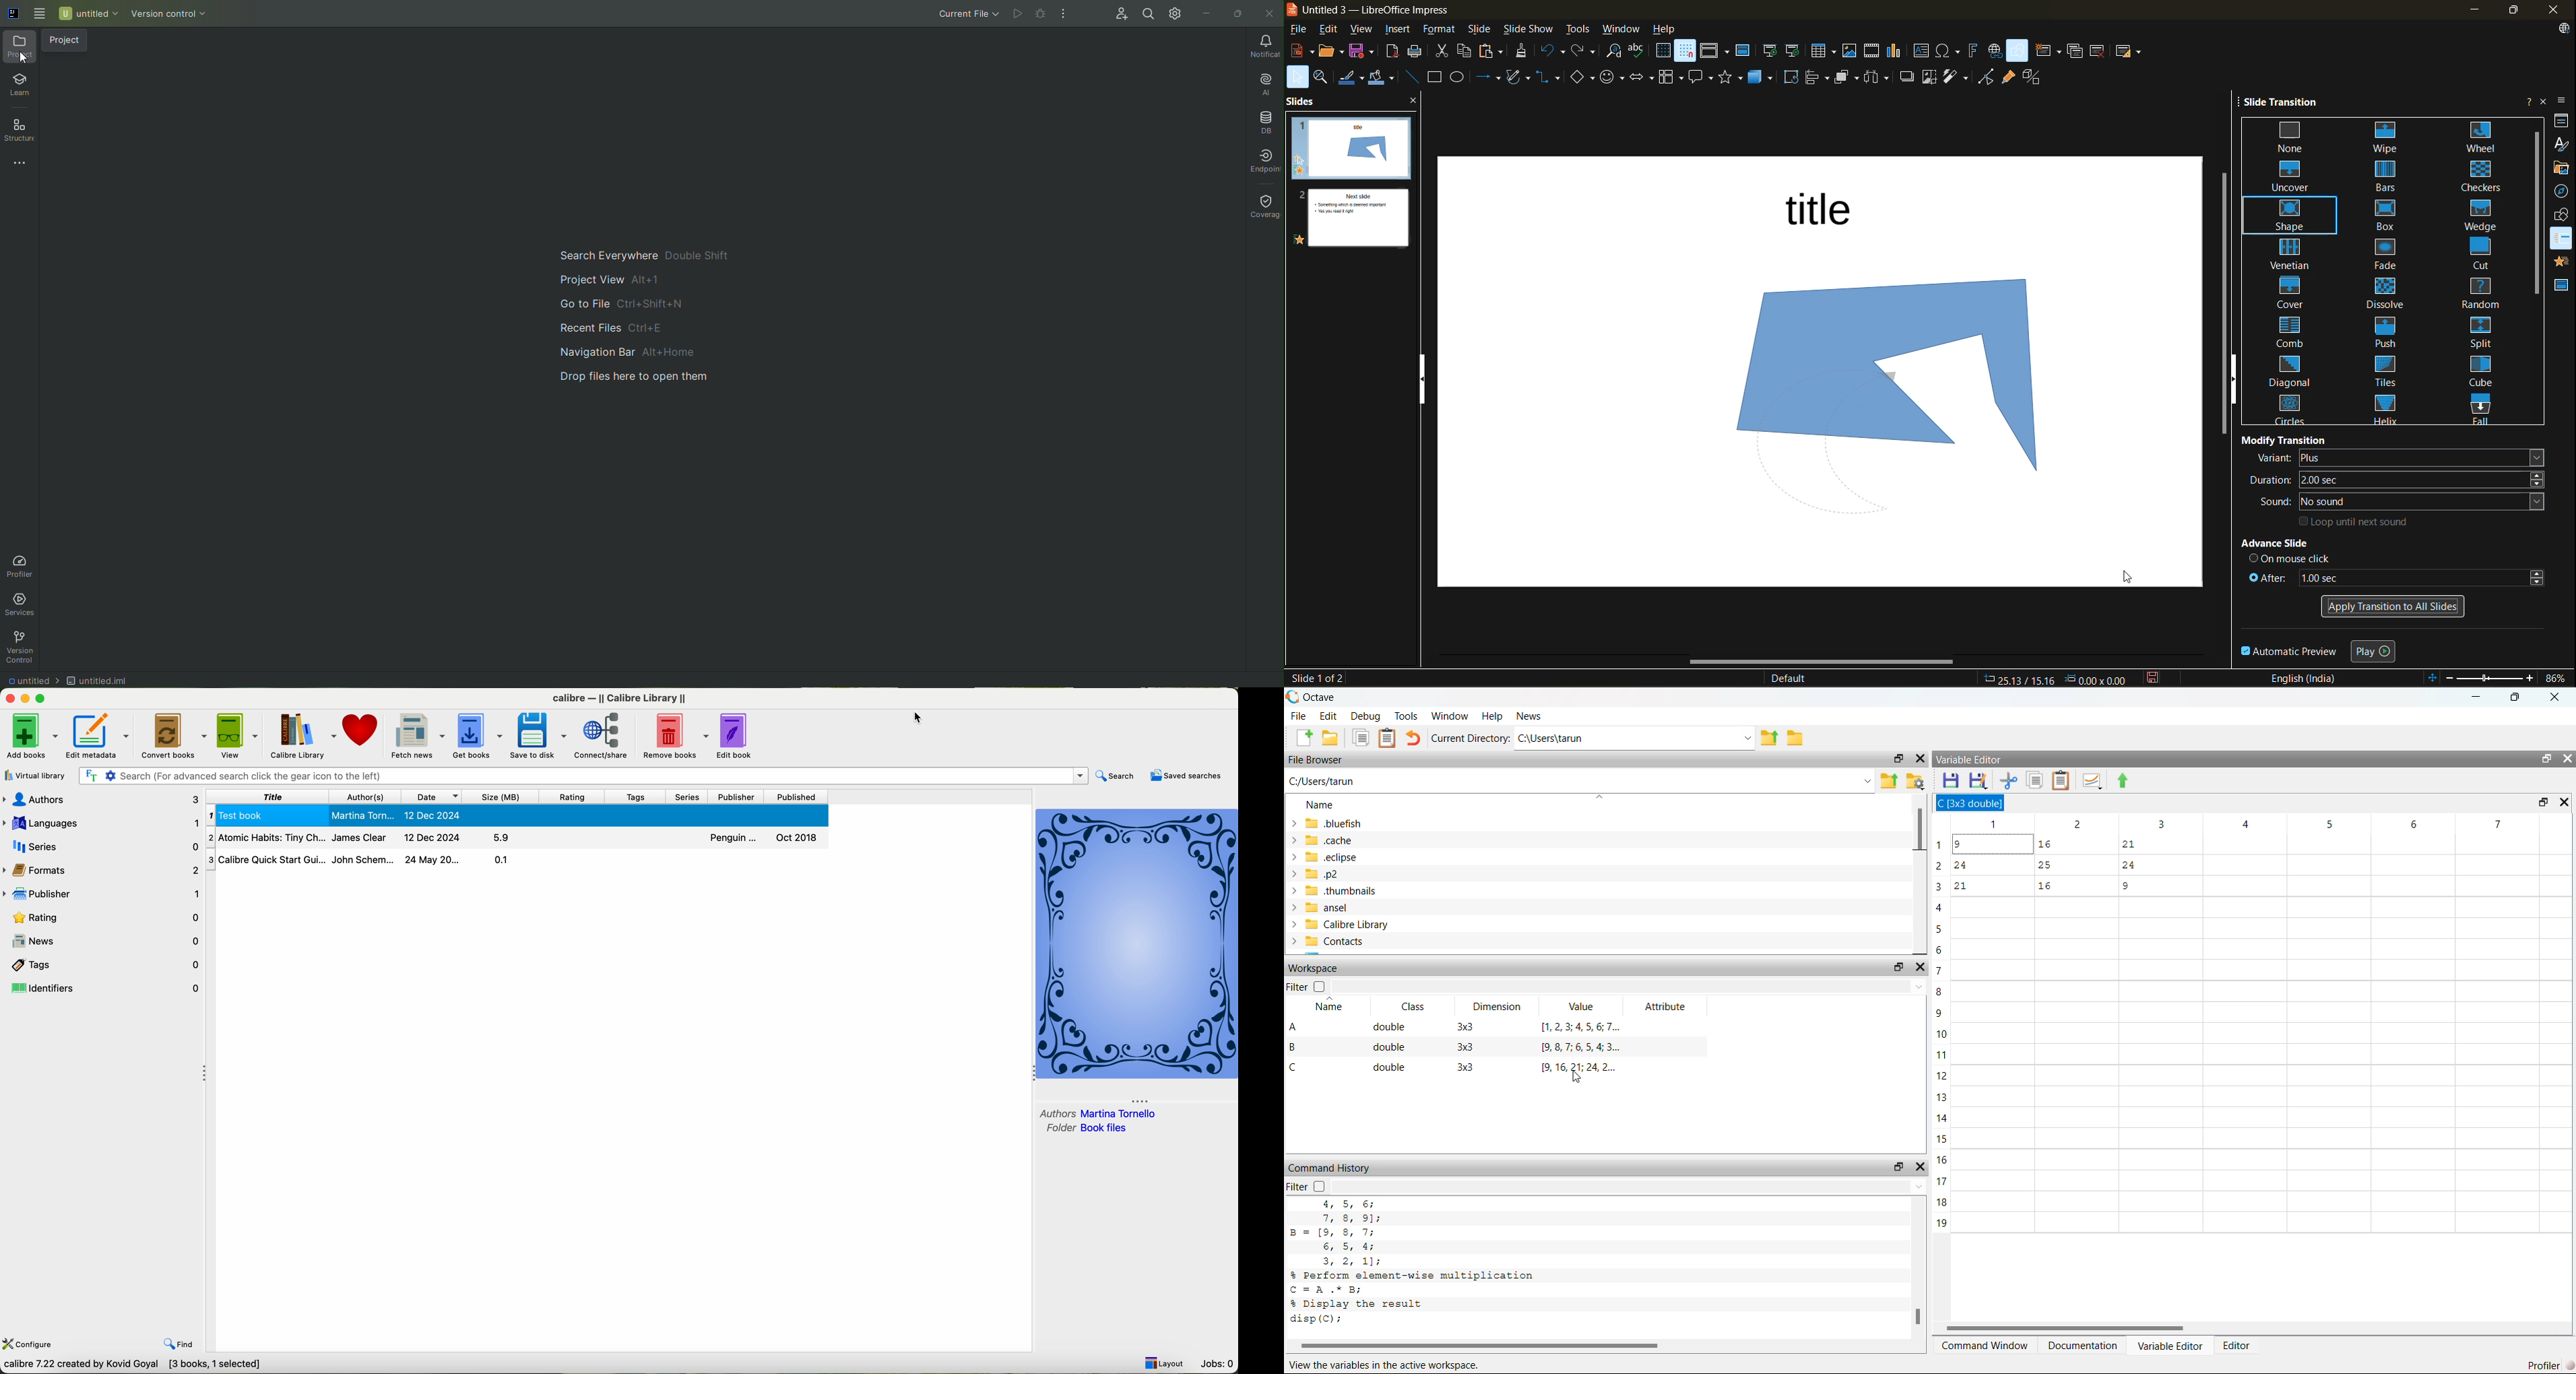 This screenshot has height=1400, width=2576. Describe the element at coordinates (2075, 50) in the screenshot. I see `duplicate slide` at that location.